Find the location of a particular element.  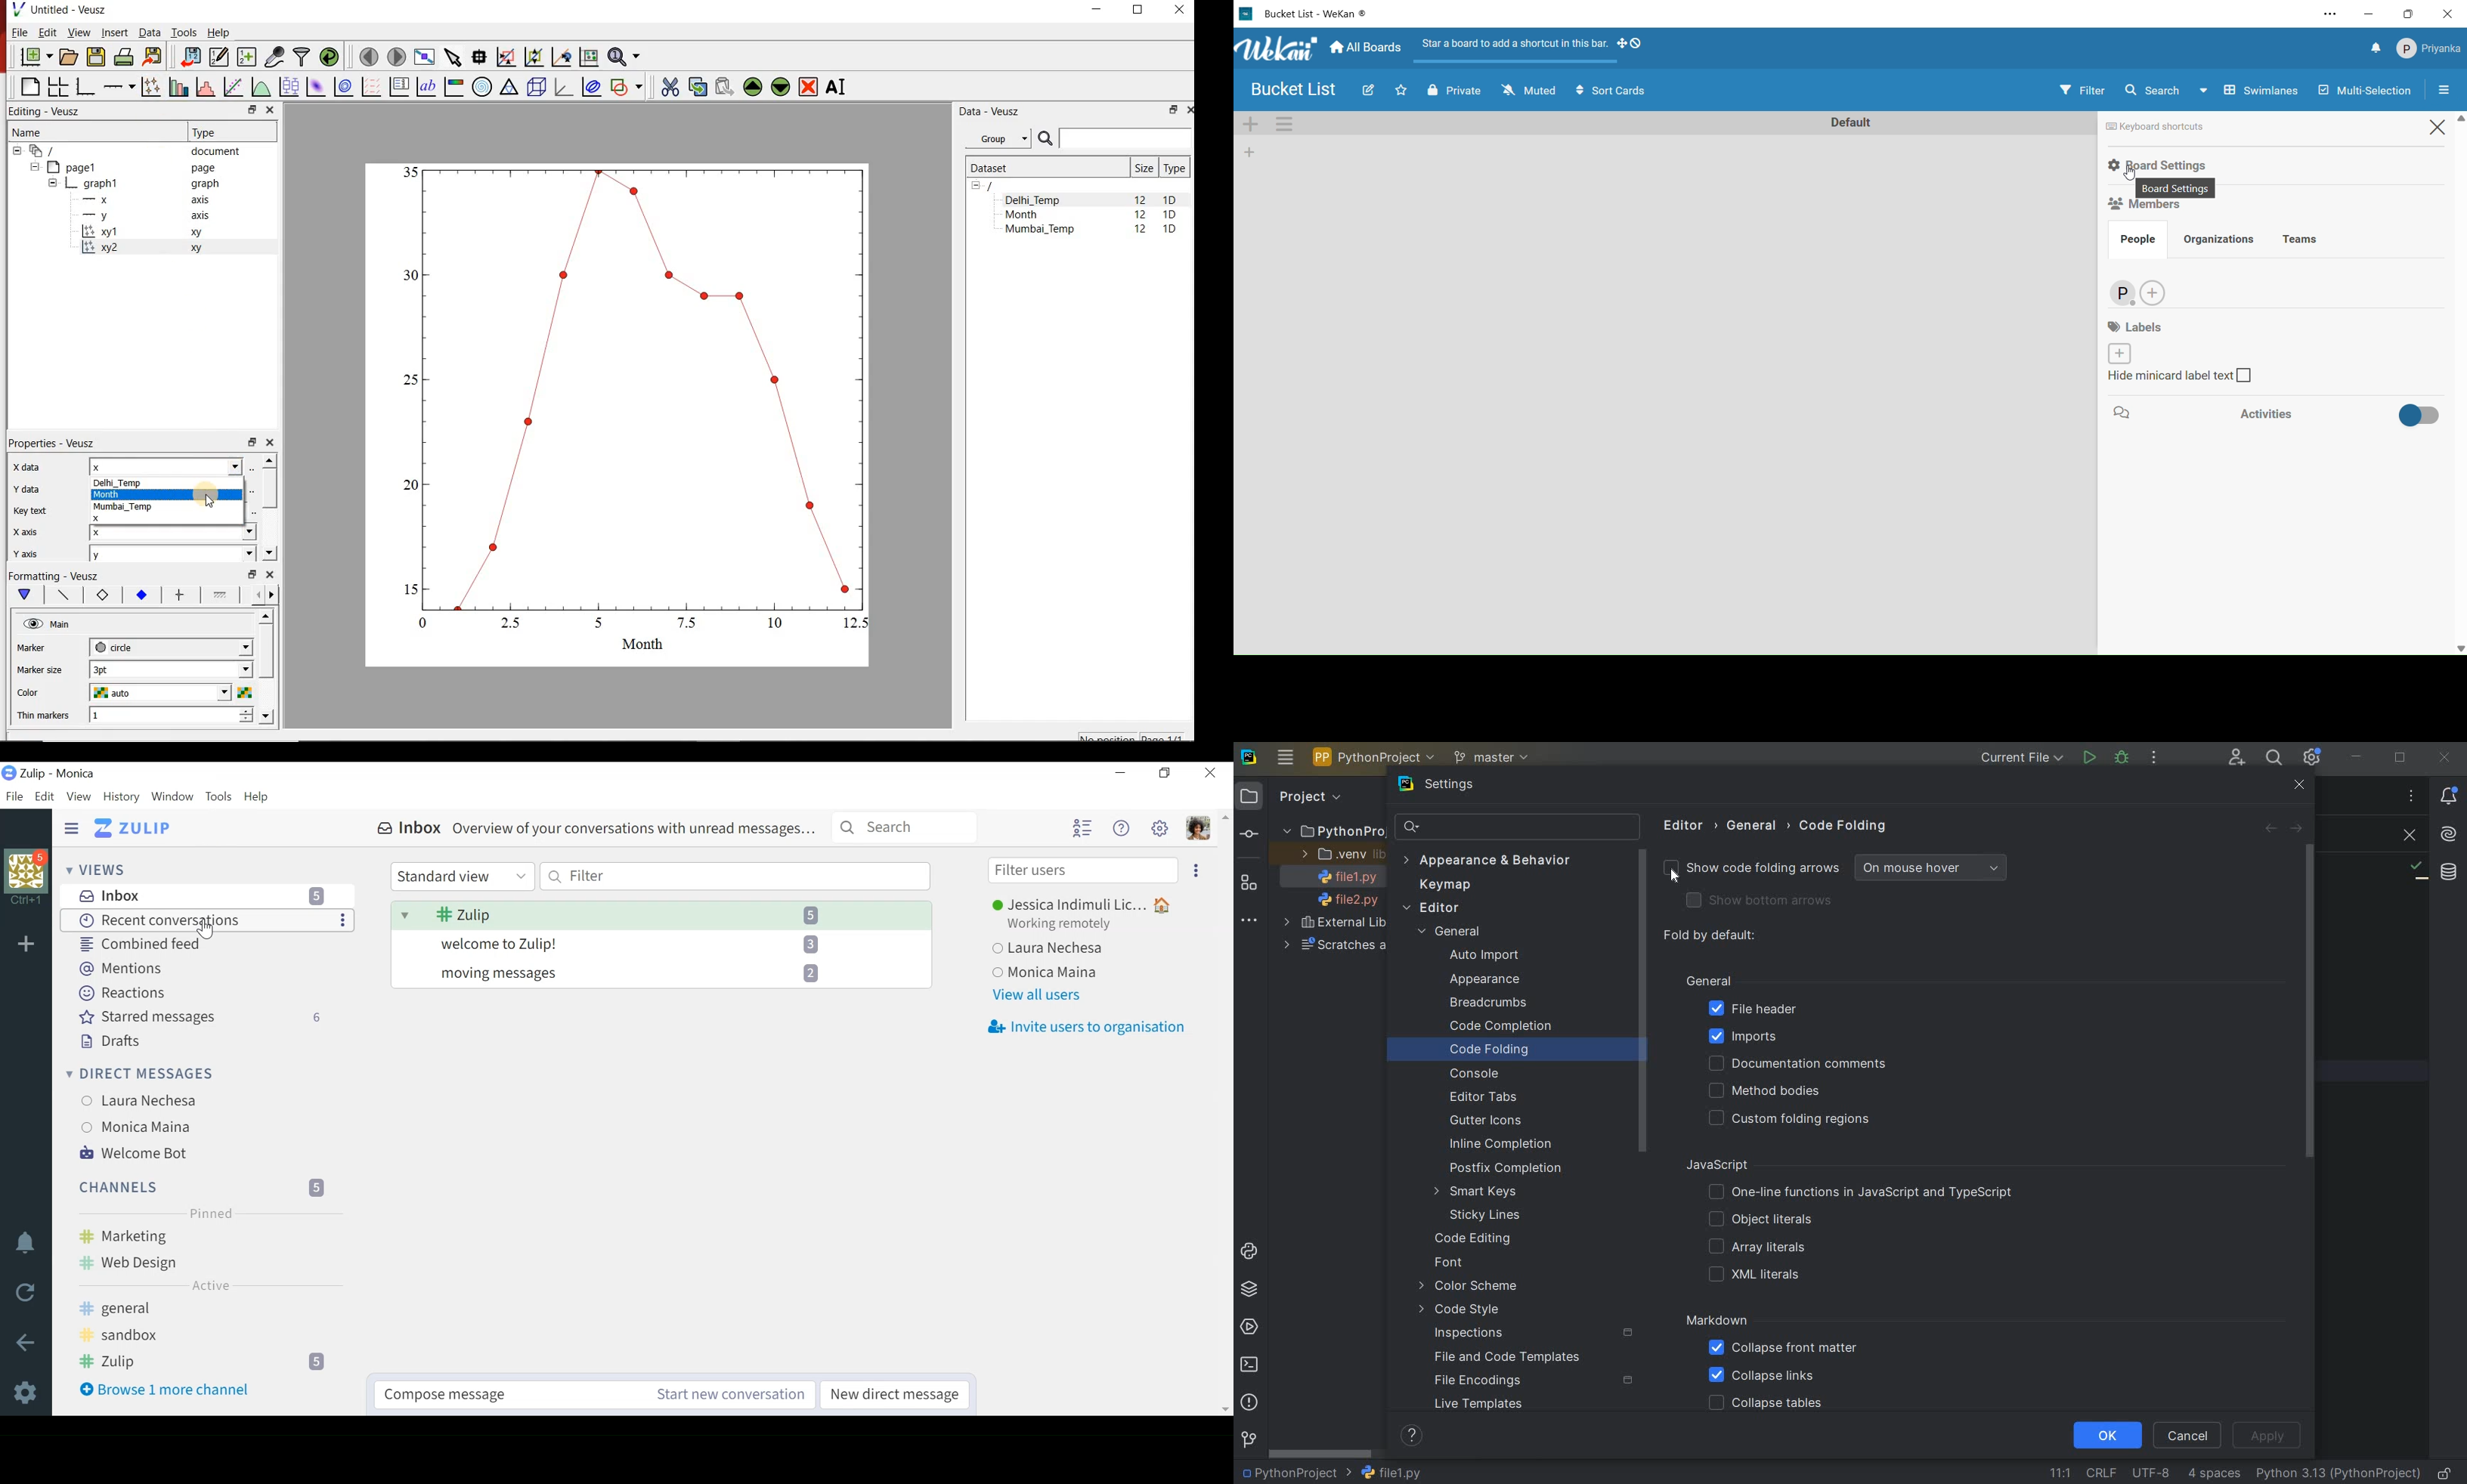

save the document is located at coordinates (95, 58).